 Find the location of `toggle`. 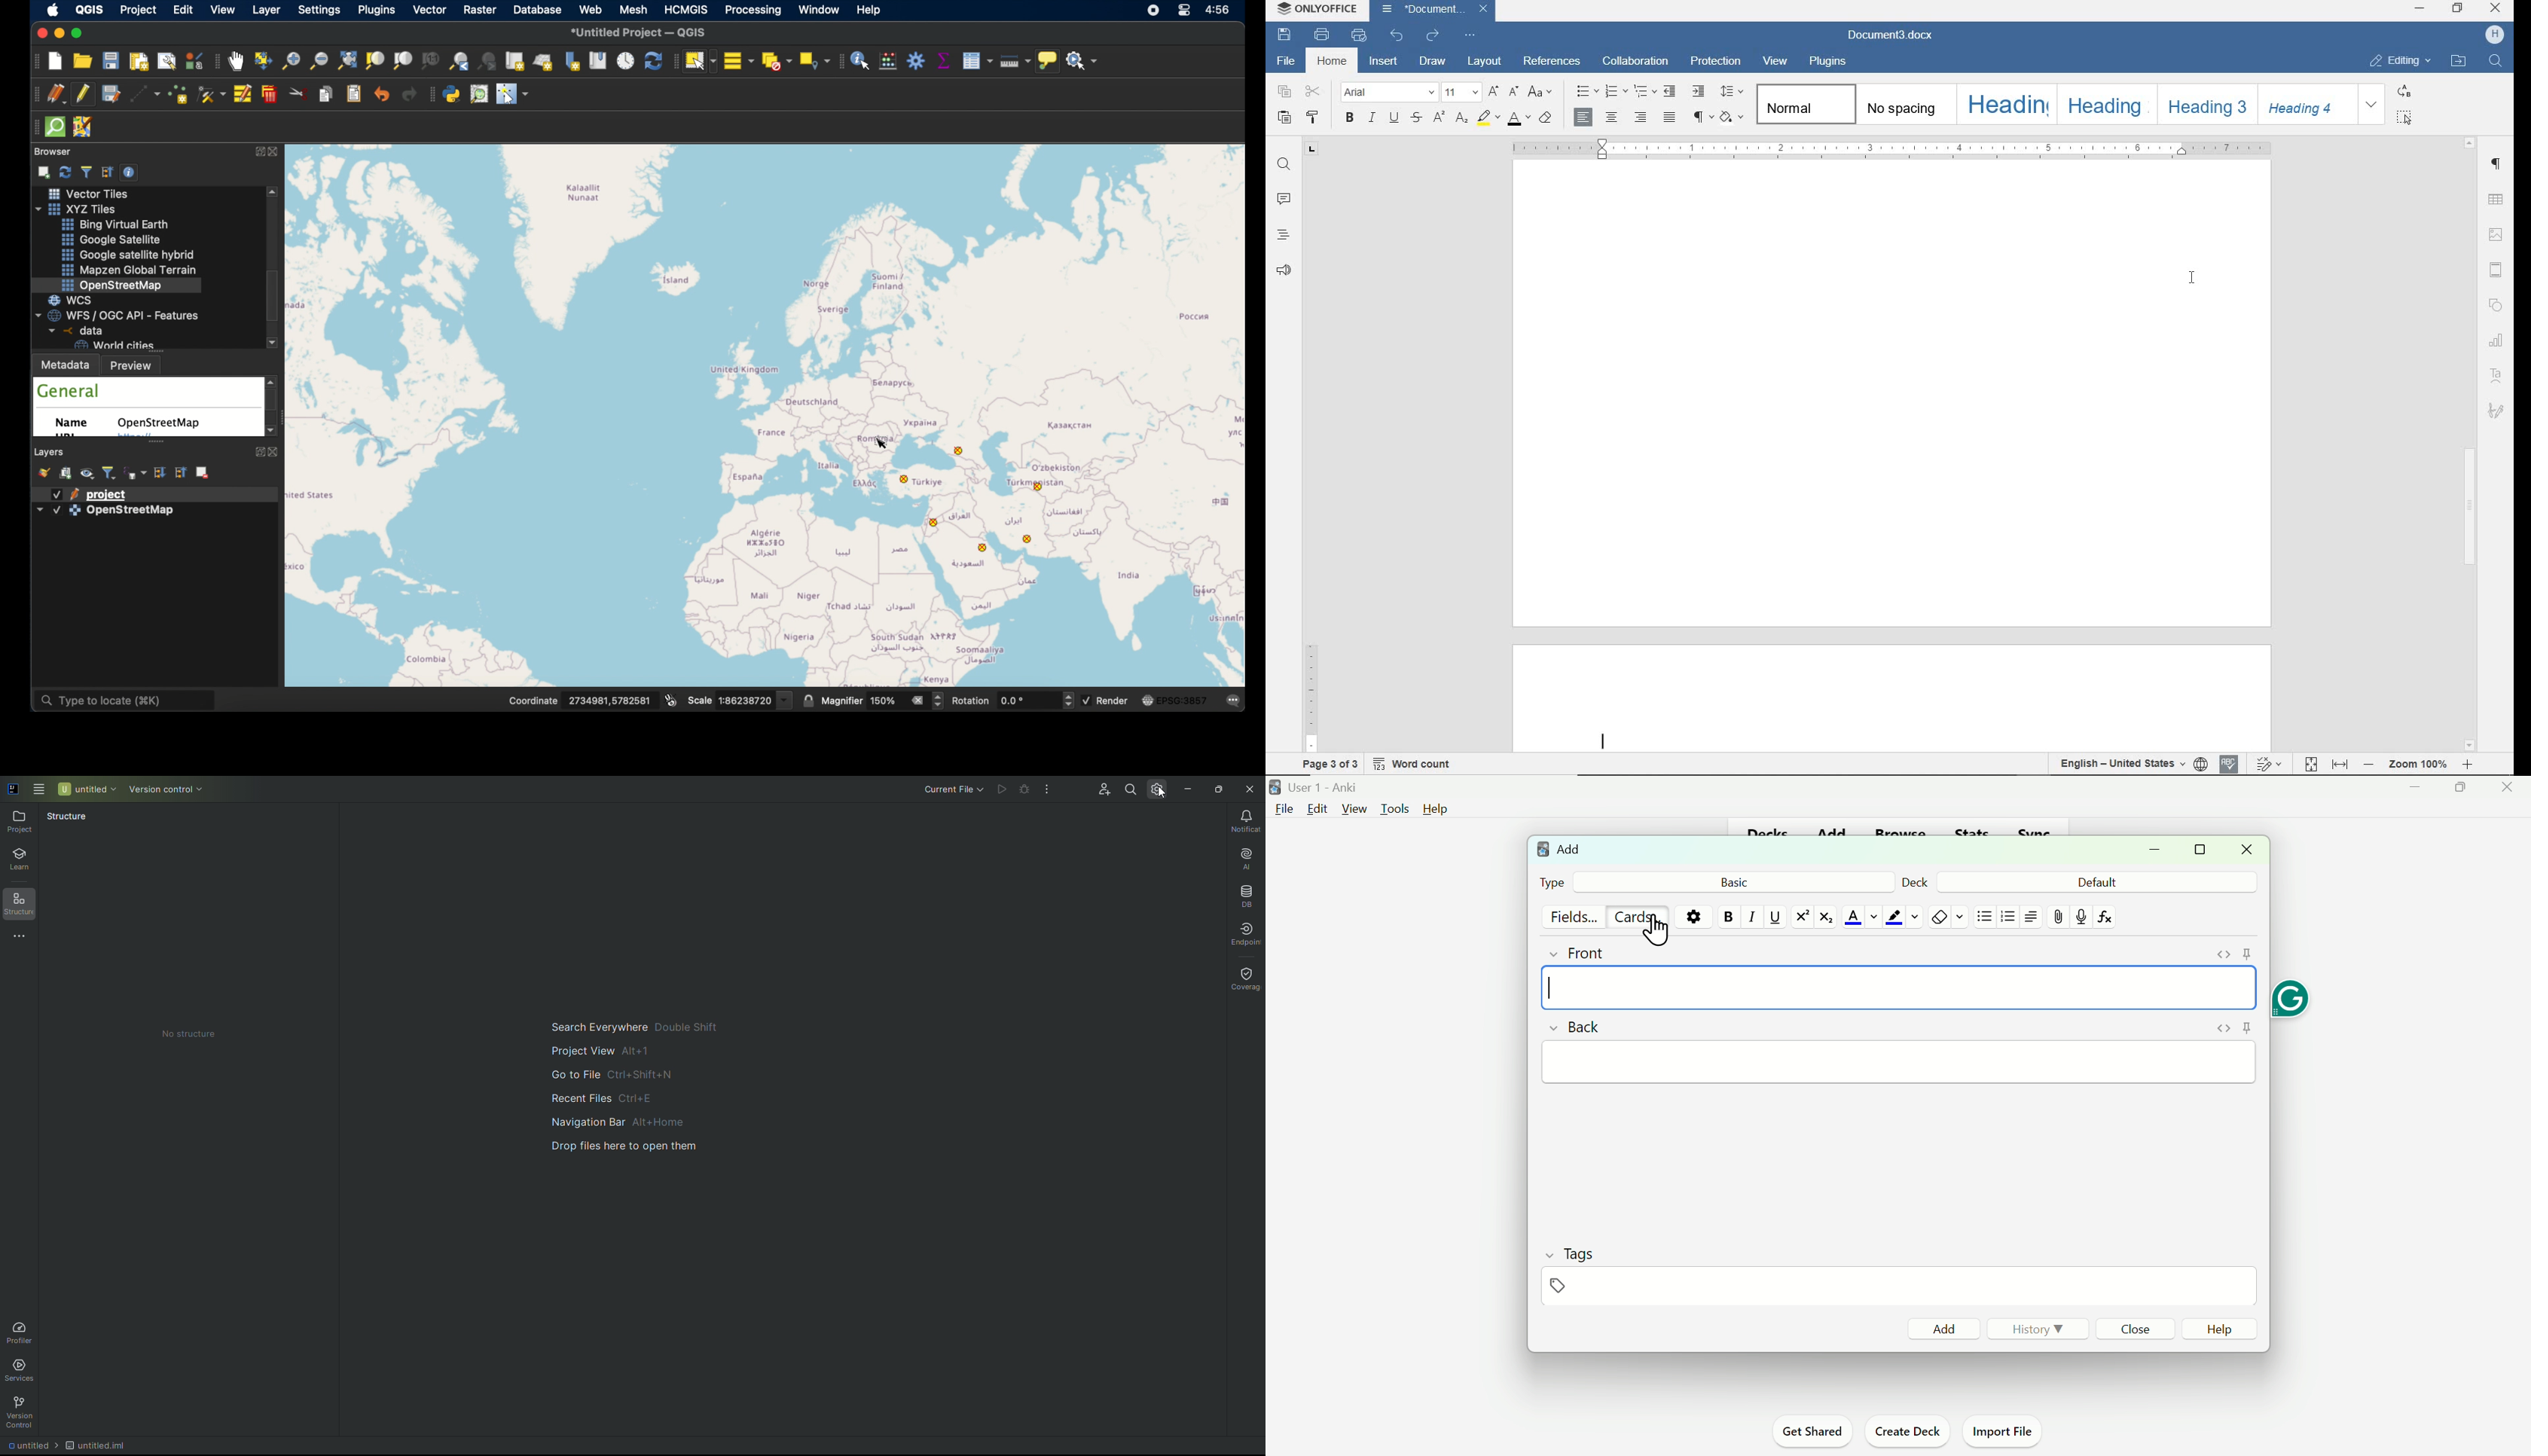

toggle is located at coordinates (2224, 955).